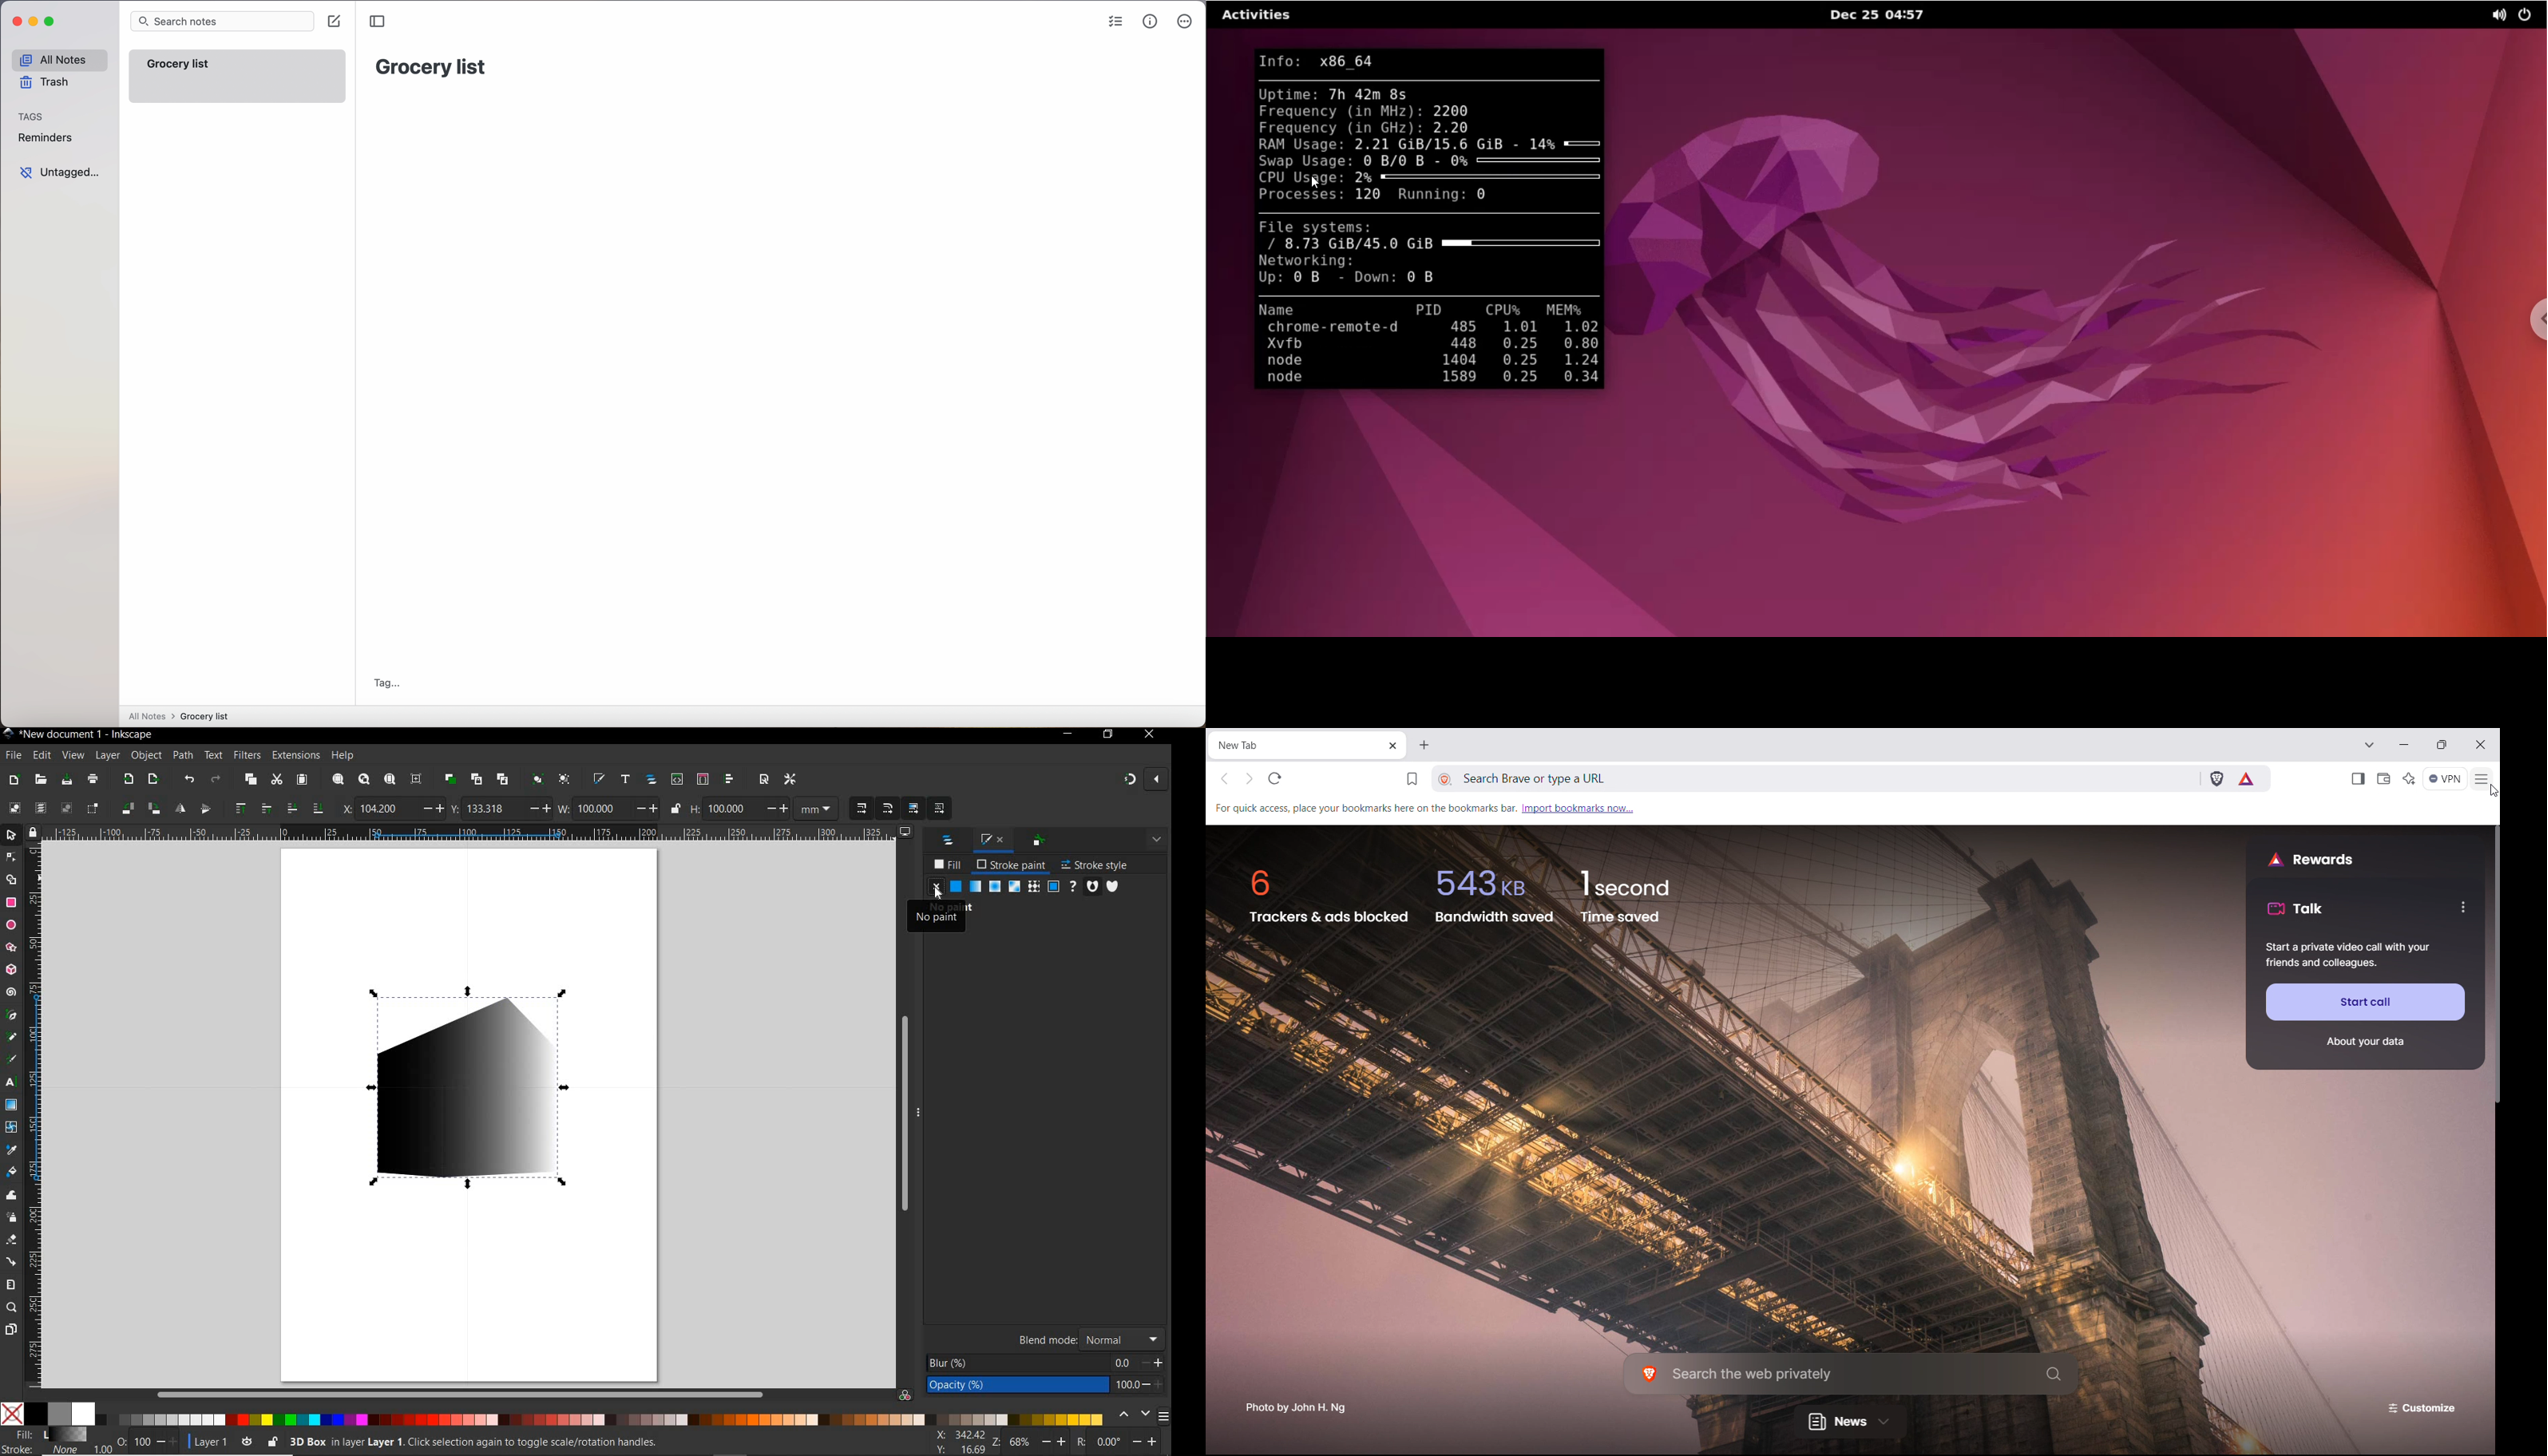 This screenshot has width=2548, height=1456. Describe the element at coordinates (1164, 1416) in the screenshot. I see `menu` at that location.